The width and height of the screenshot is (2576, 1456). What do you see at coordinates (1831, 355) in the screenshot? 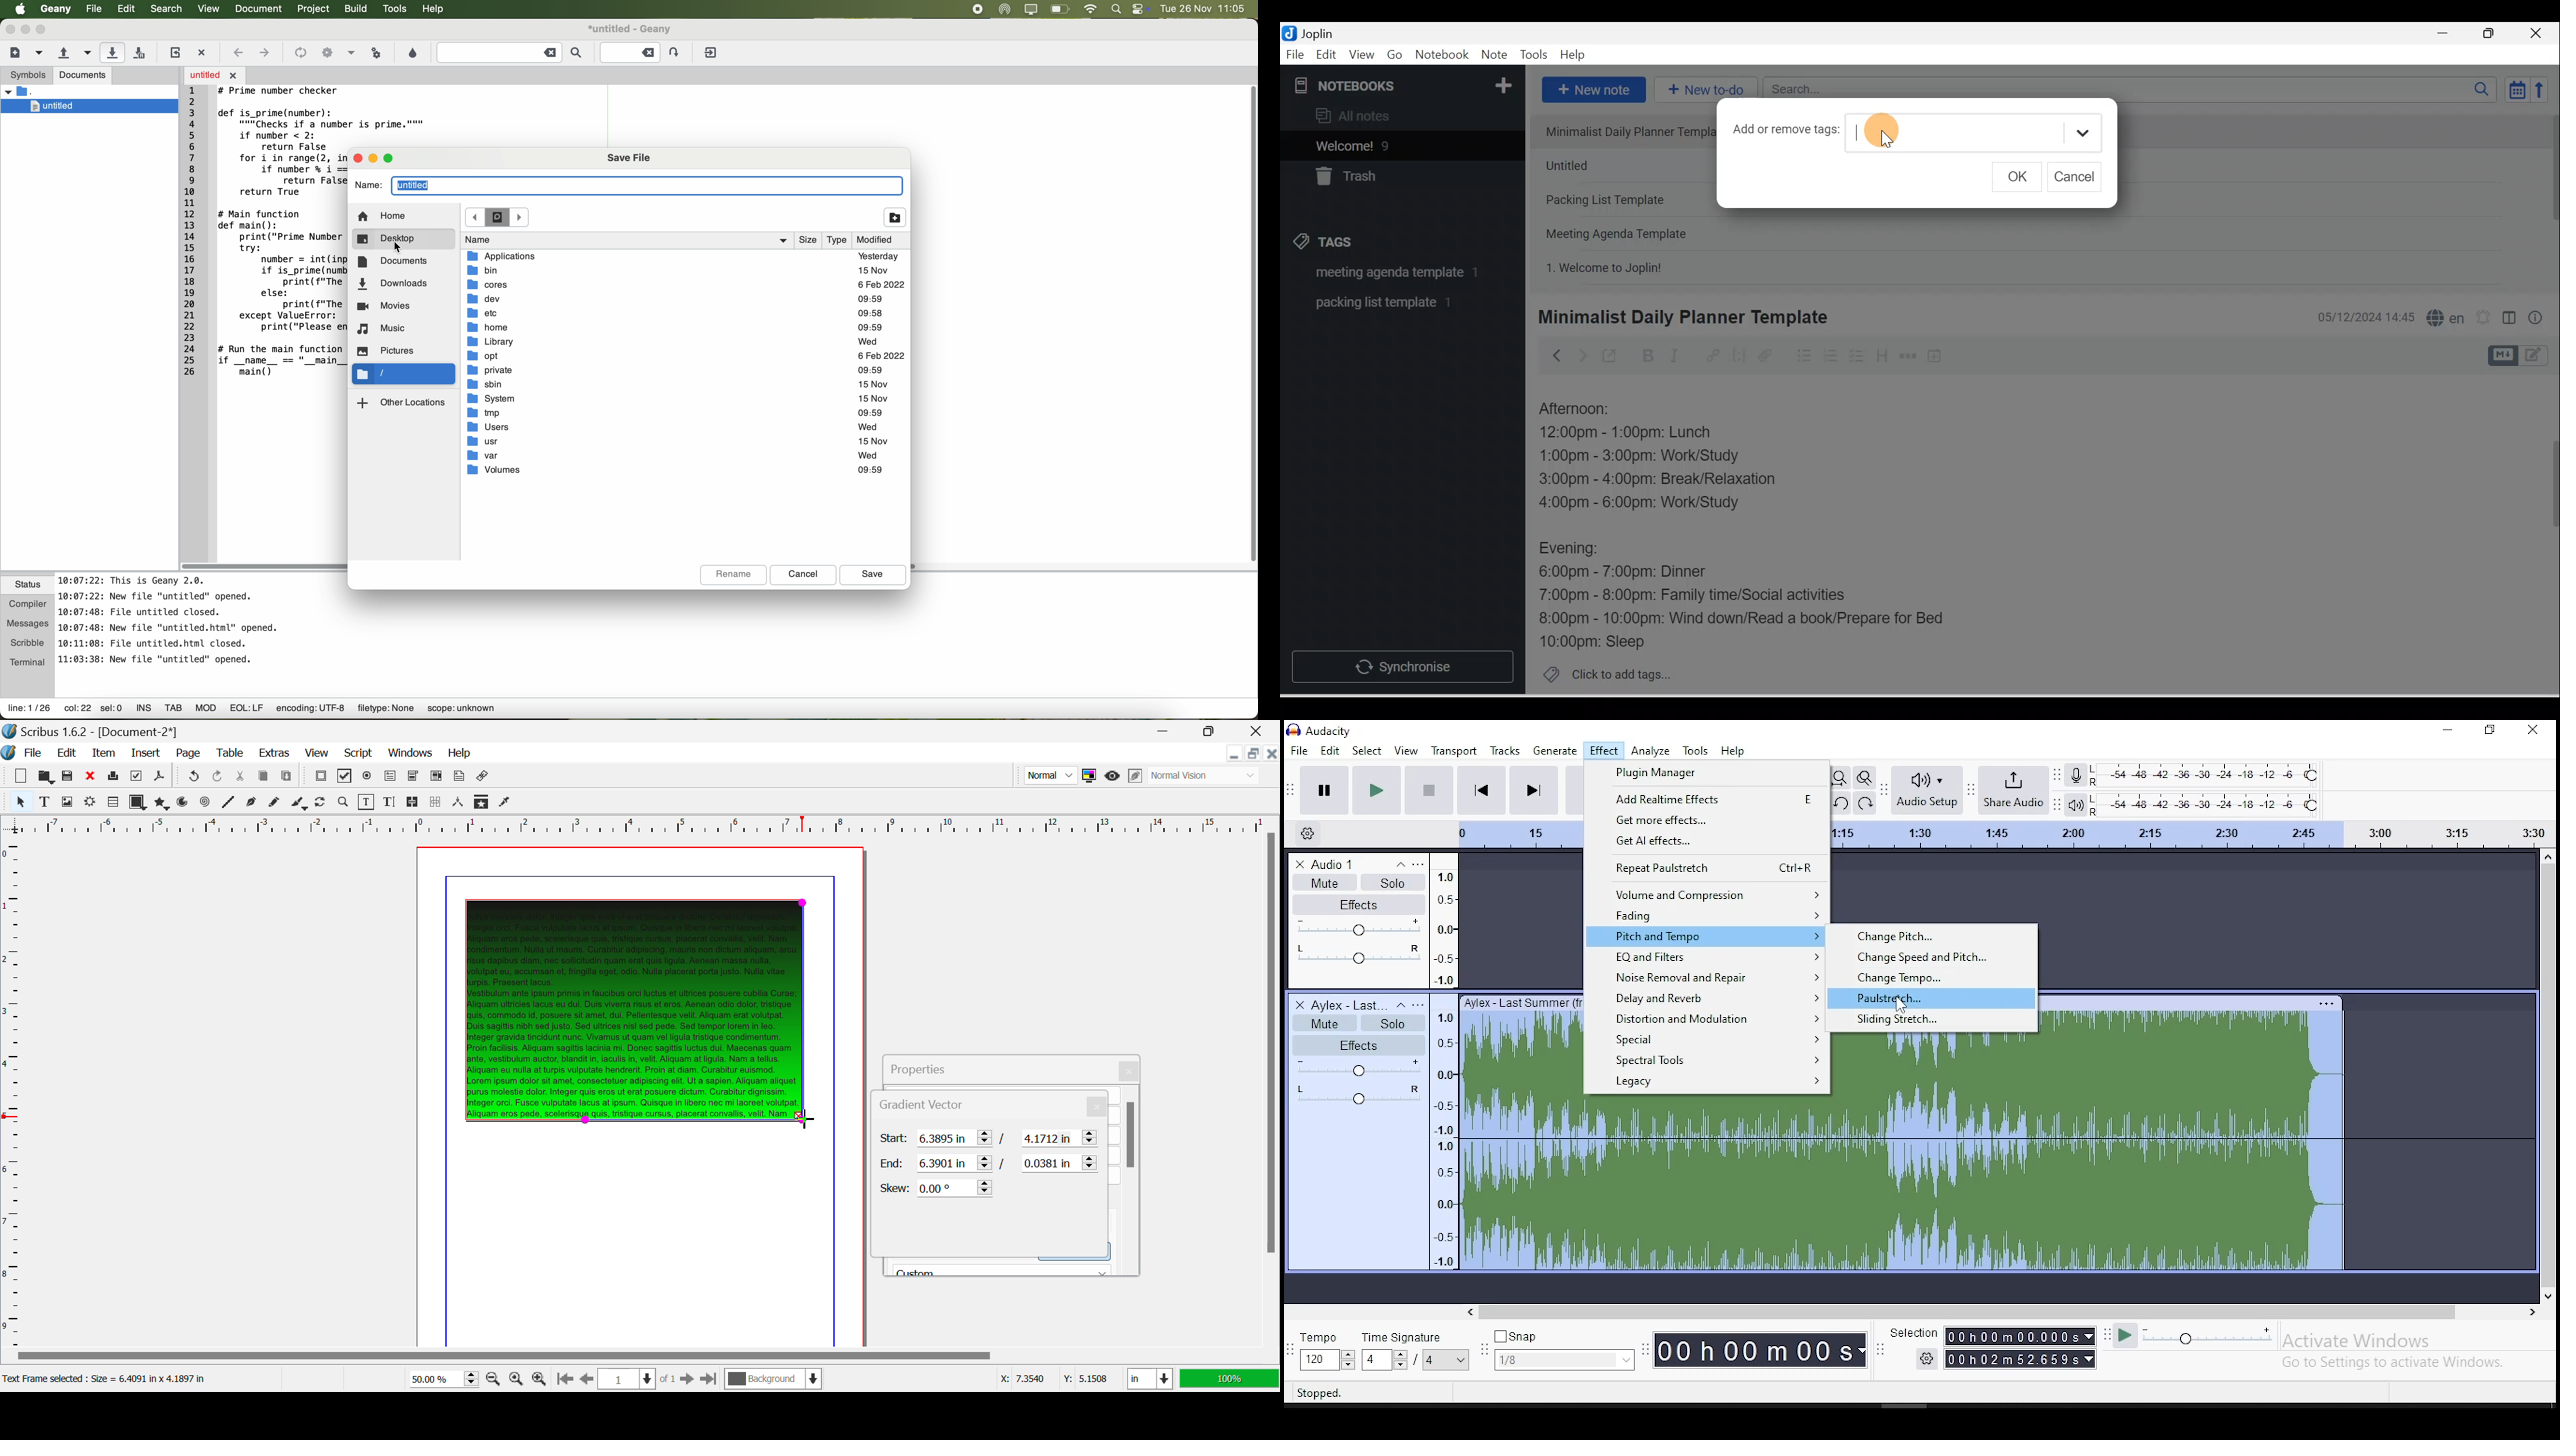
I see `Numbered list` at bounding box center [1831, 355].